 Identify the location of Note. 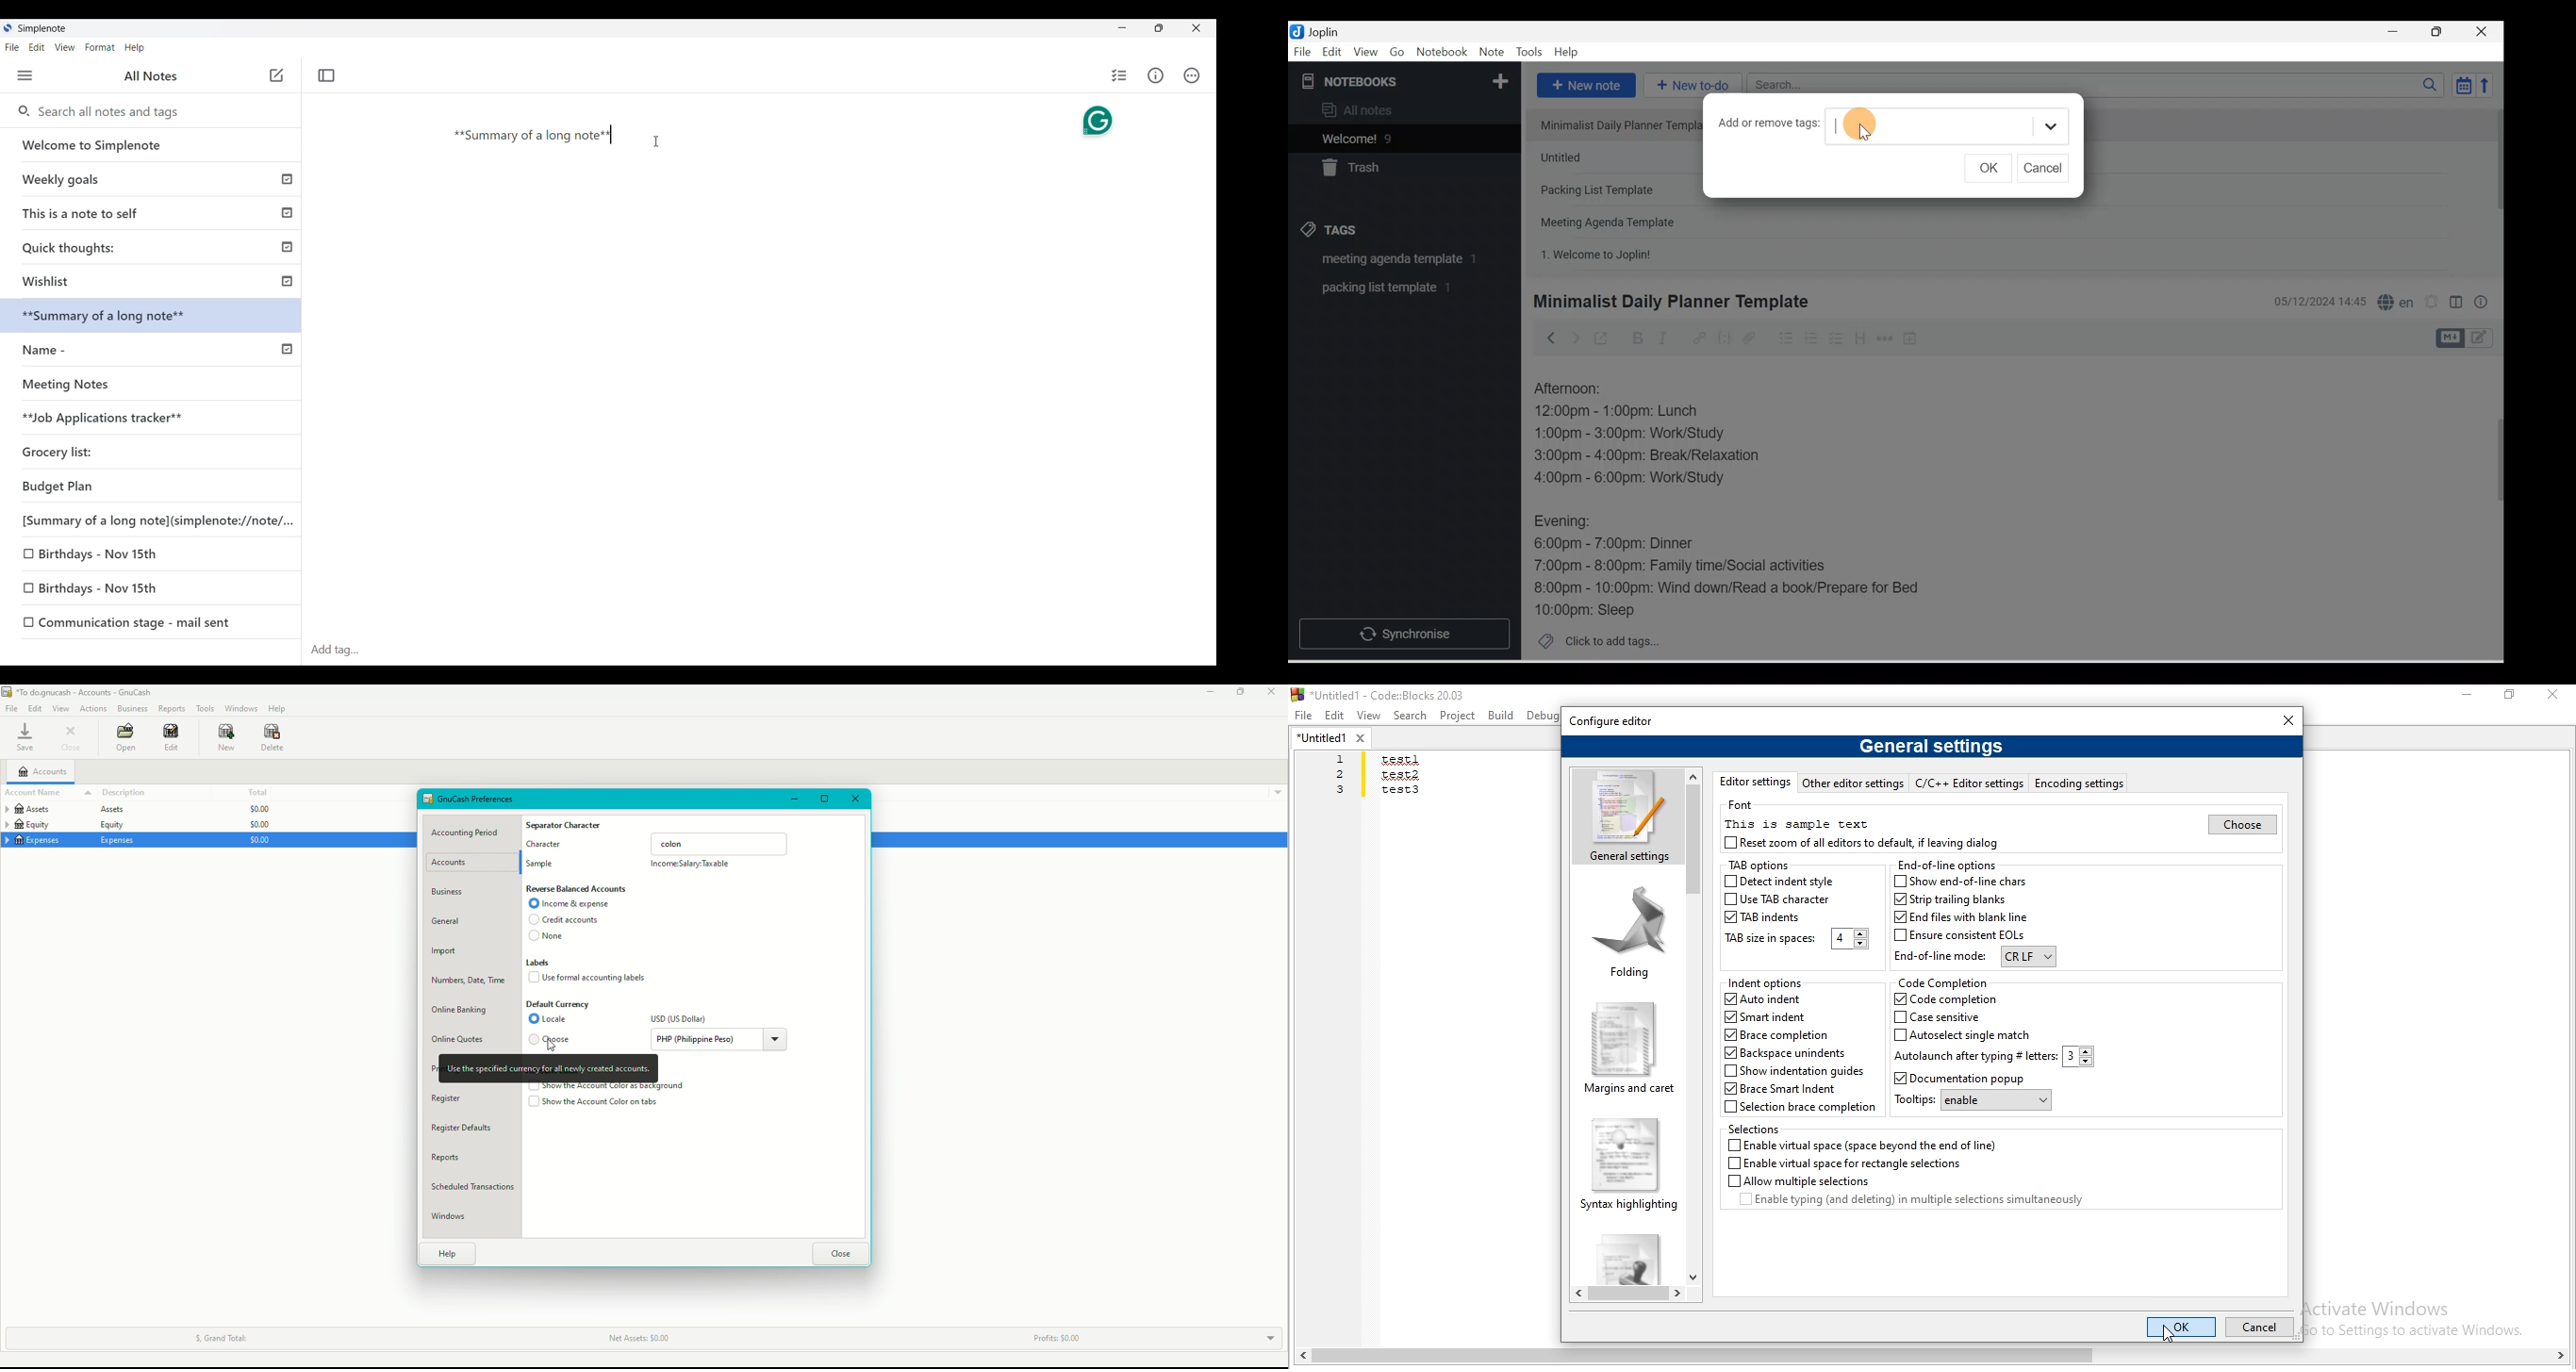
(1490, 53).